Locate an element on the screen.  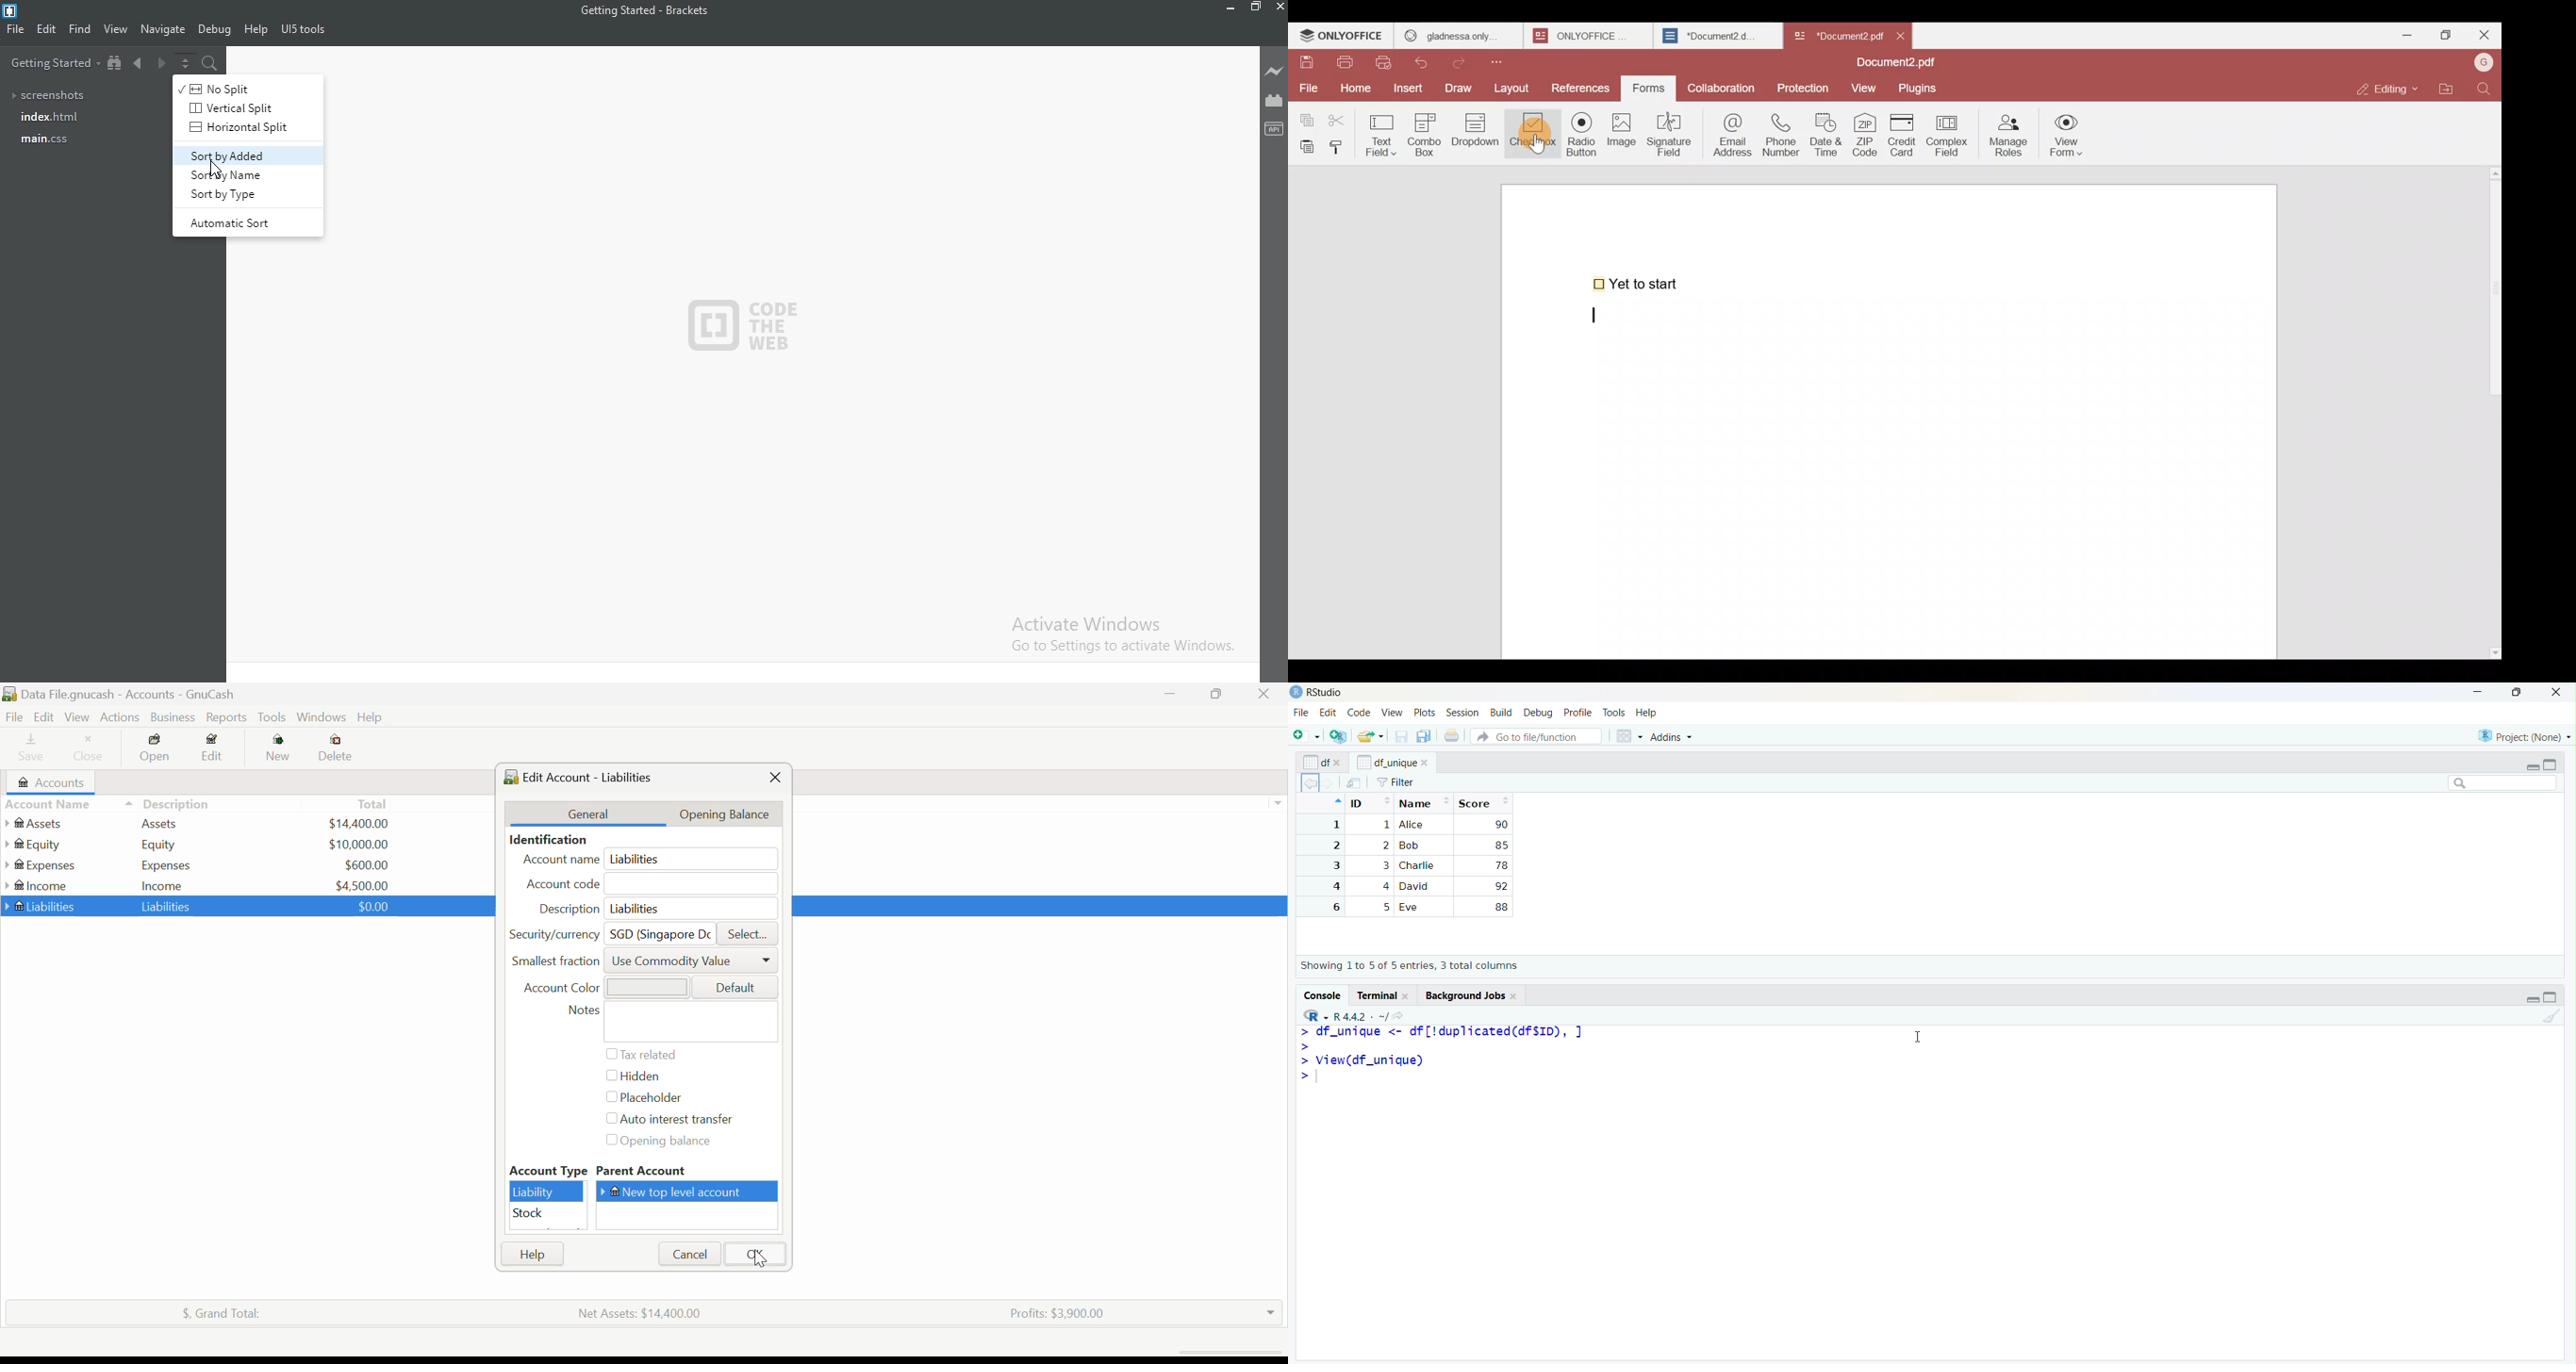
main.css is located at coordinates (44, 141).